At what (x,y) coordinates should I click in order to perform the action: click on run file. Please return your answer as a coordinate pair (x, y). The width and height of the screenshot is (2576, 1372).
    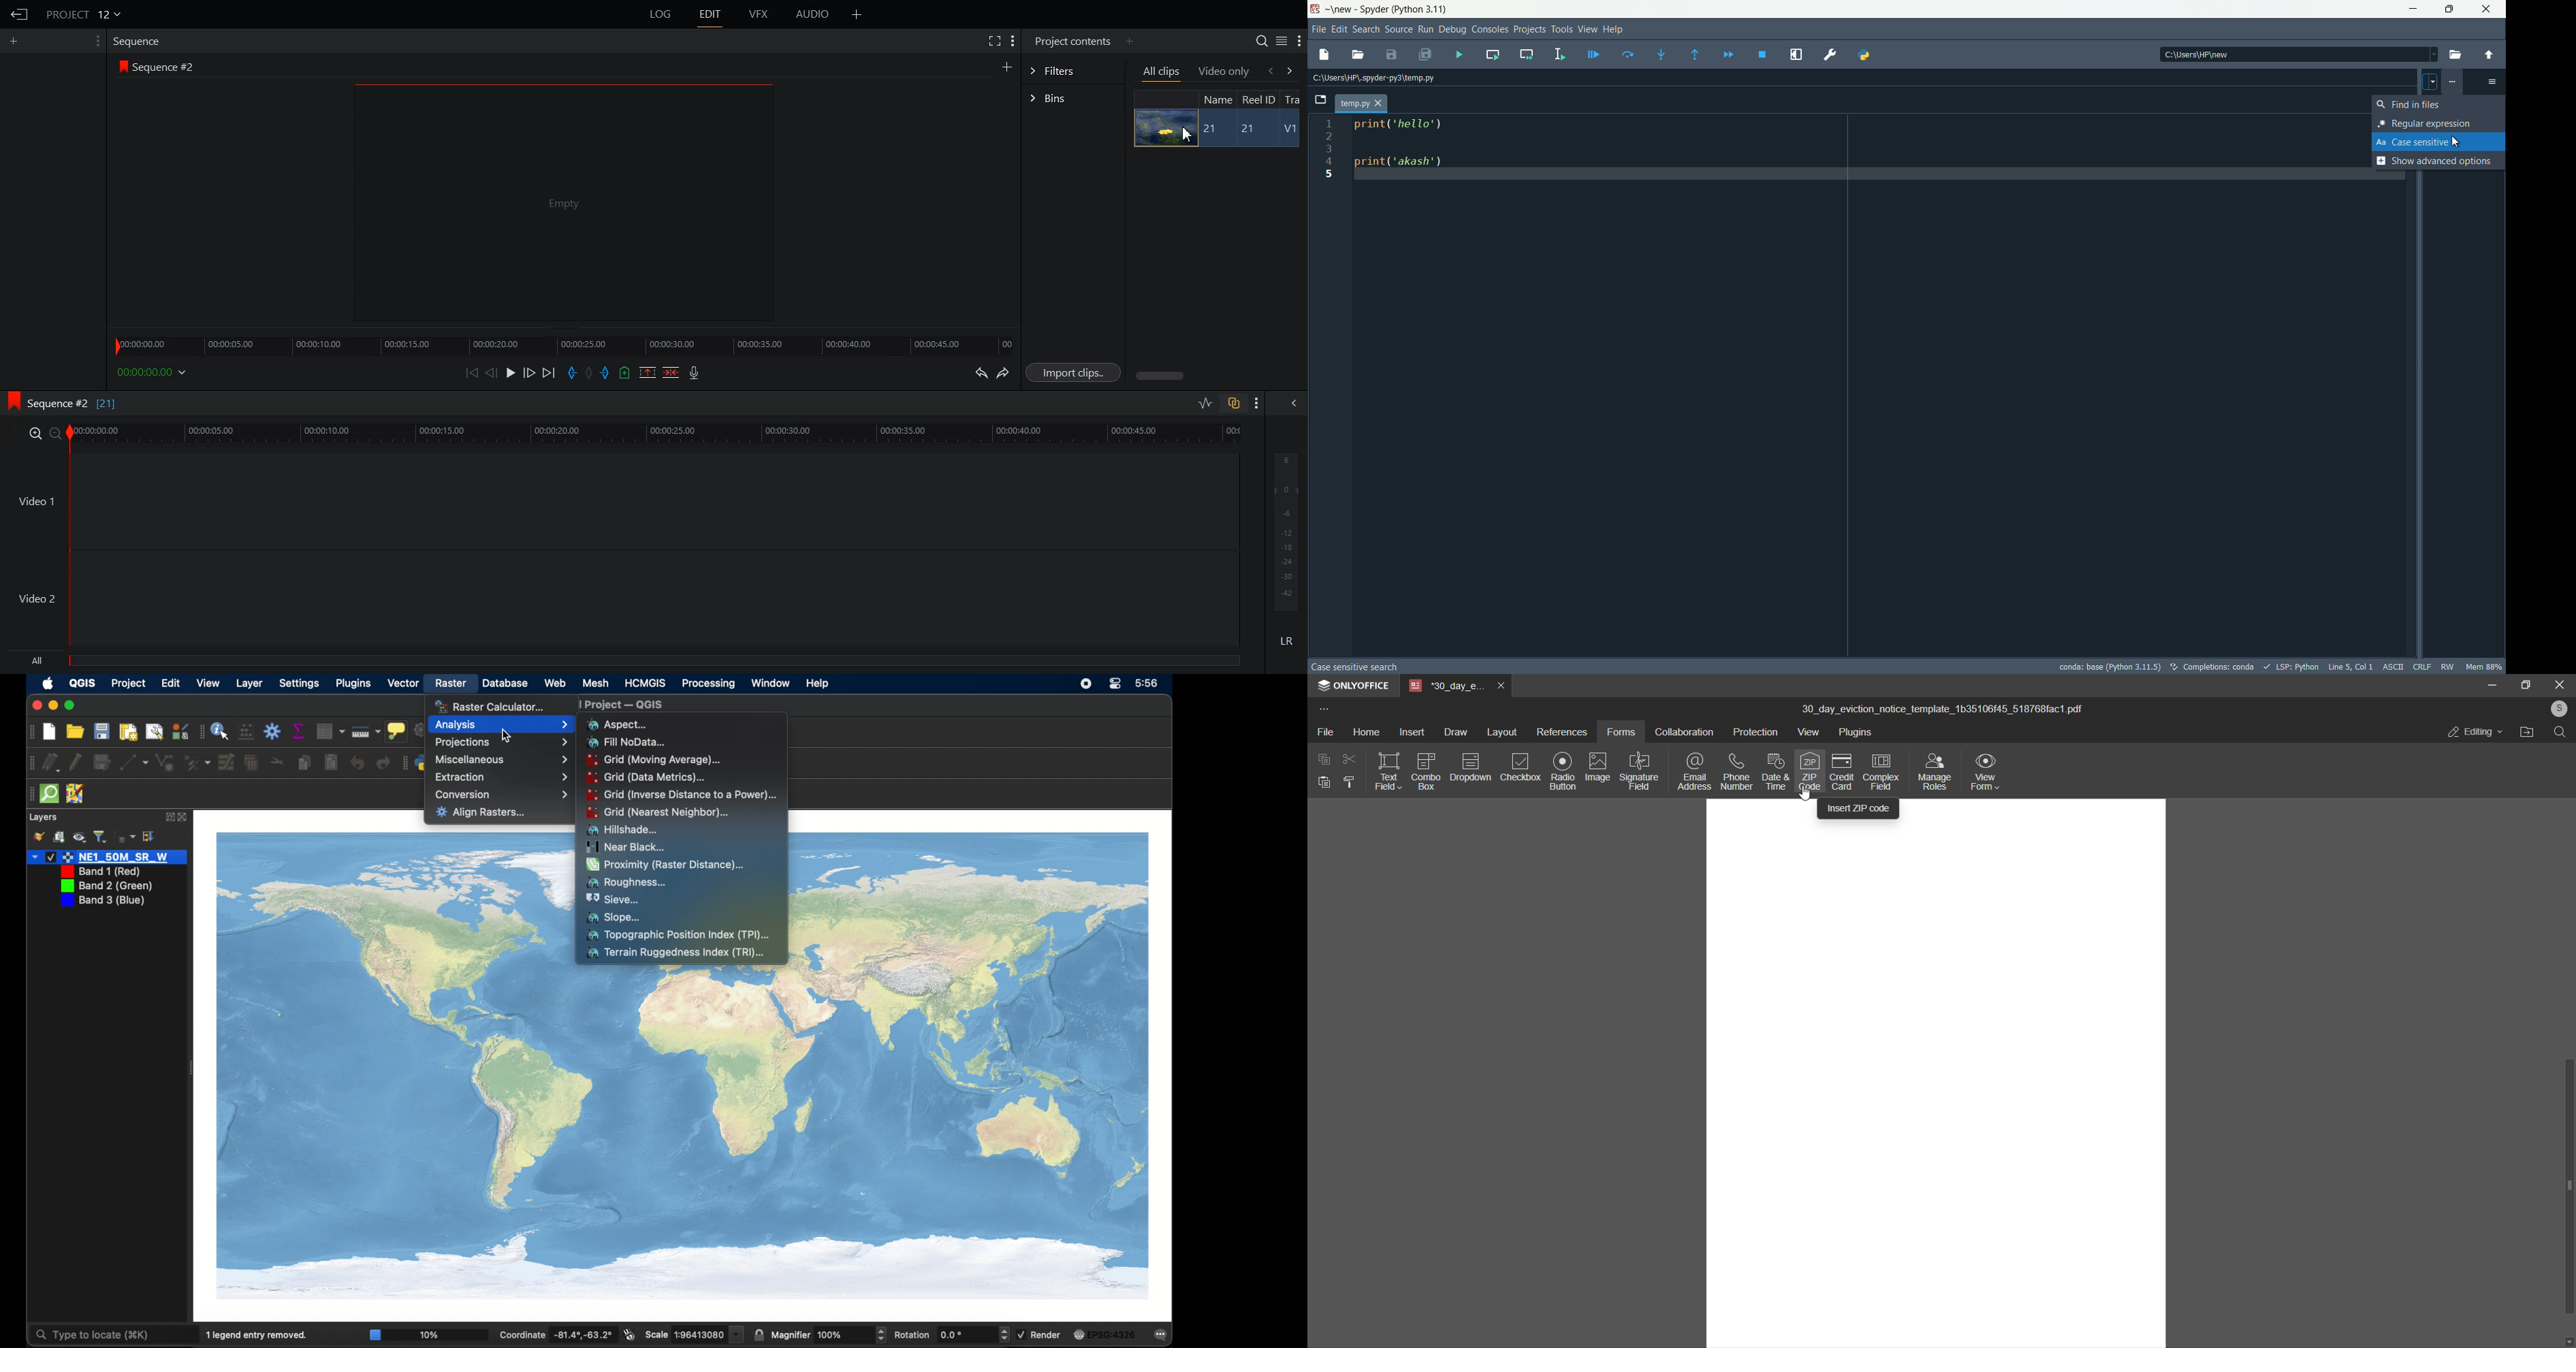
    Looking at the image, I should click on (1460, 54).